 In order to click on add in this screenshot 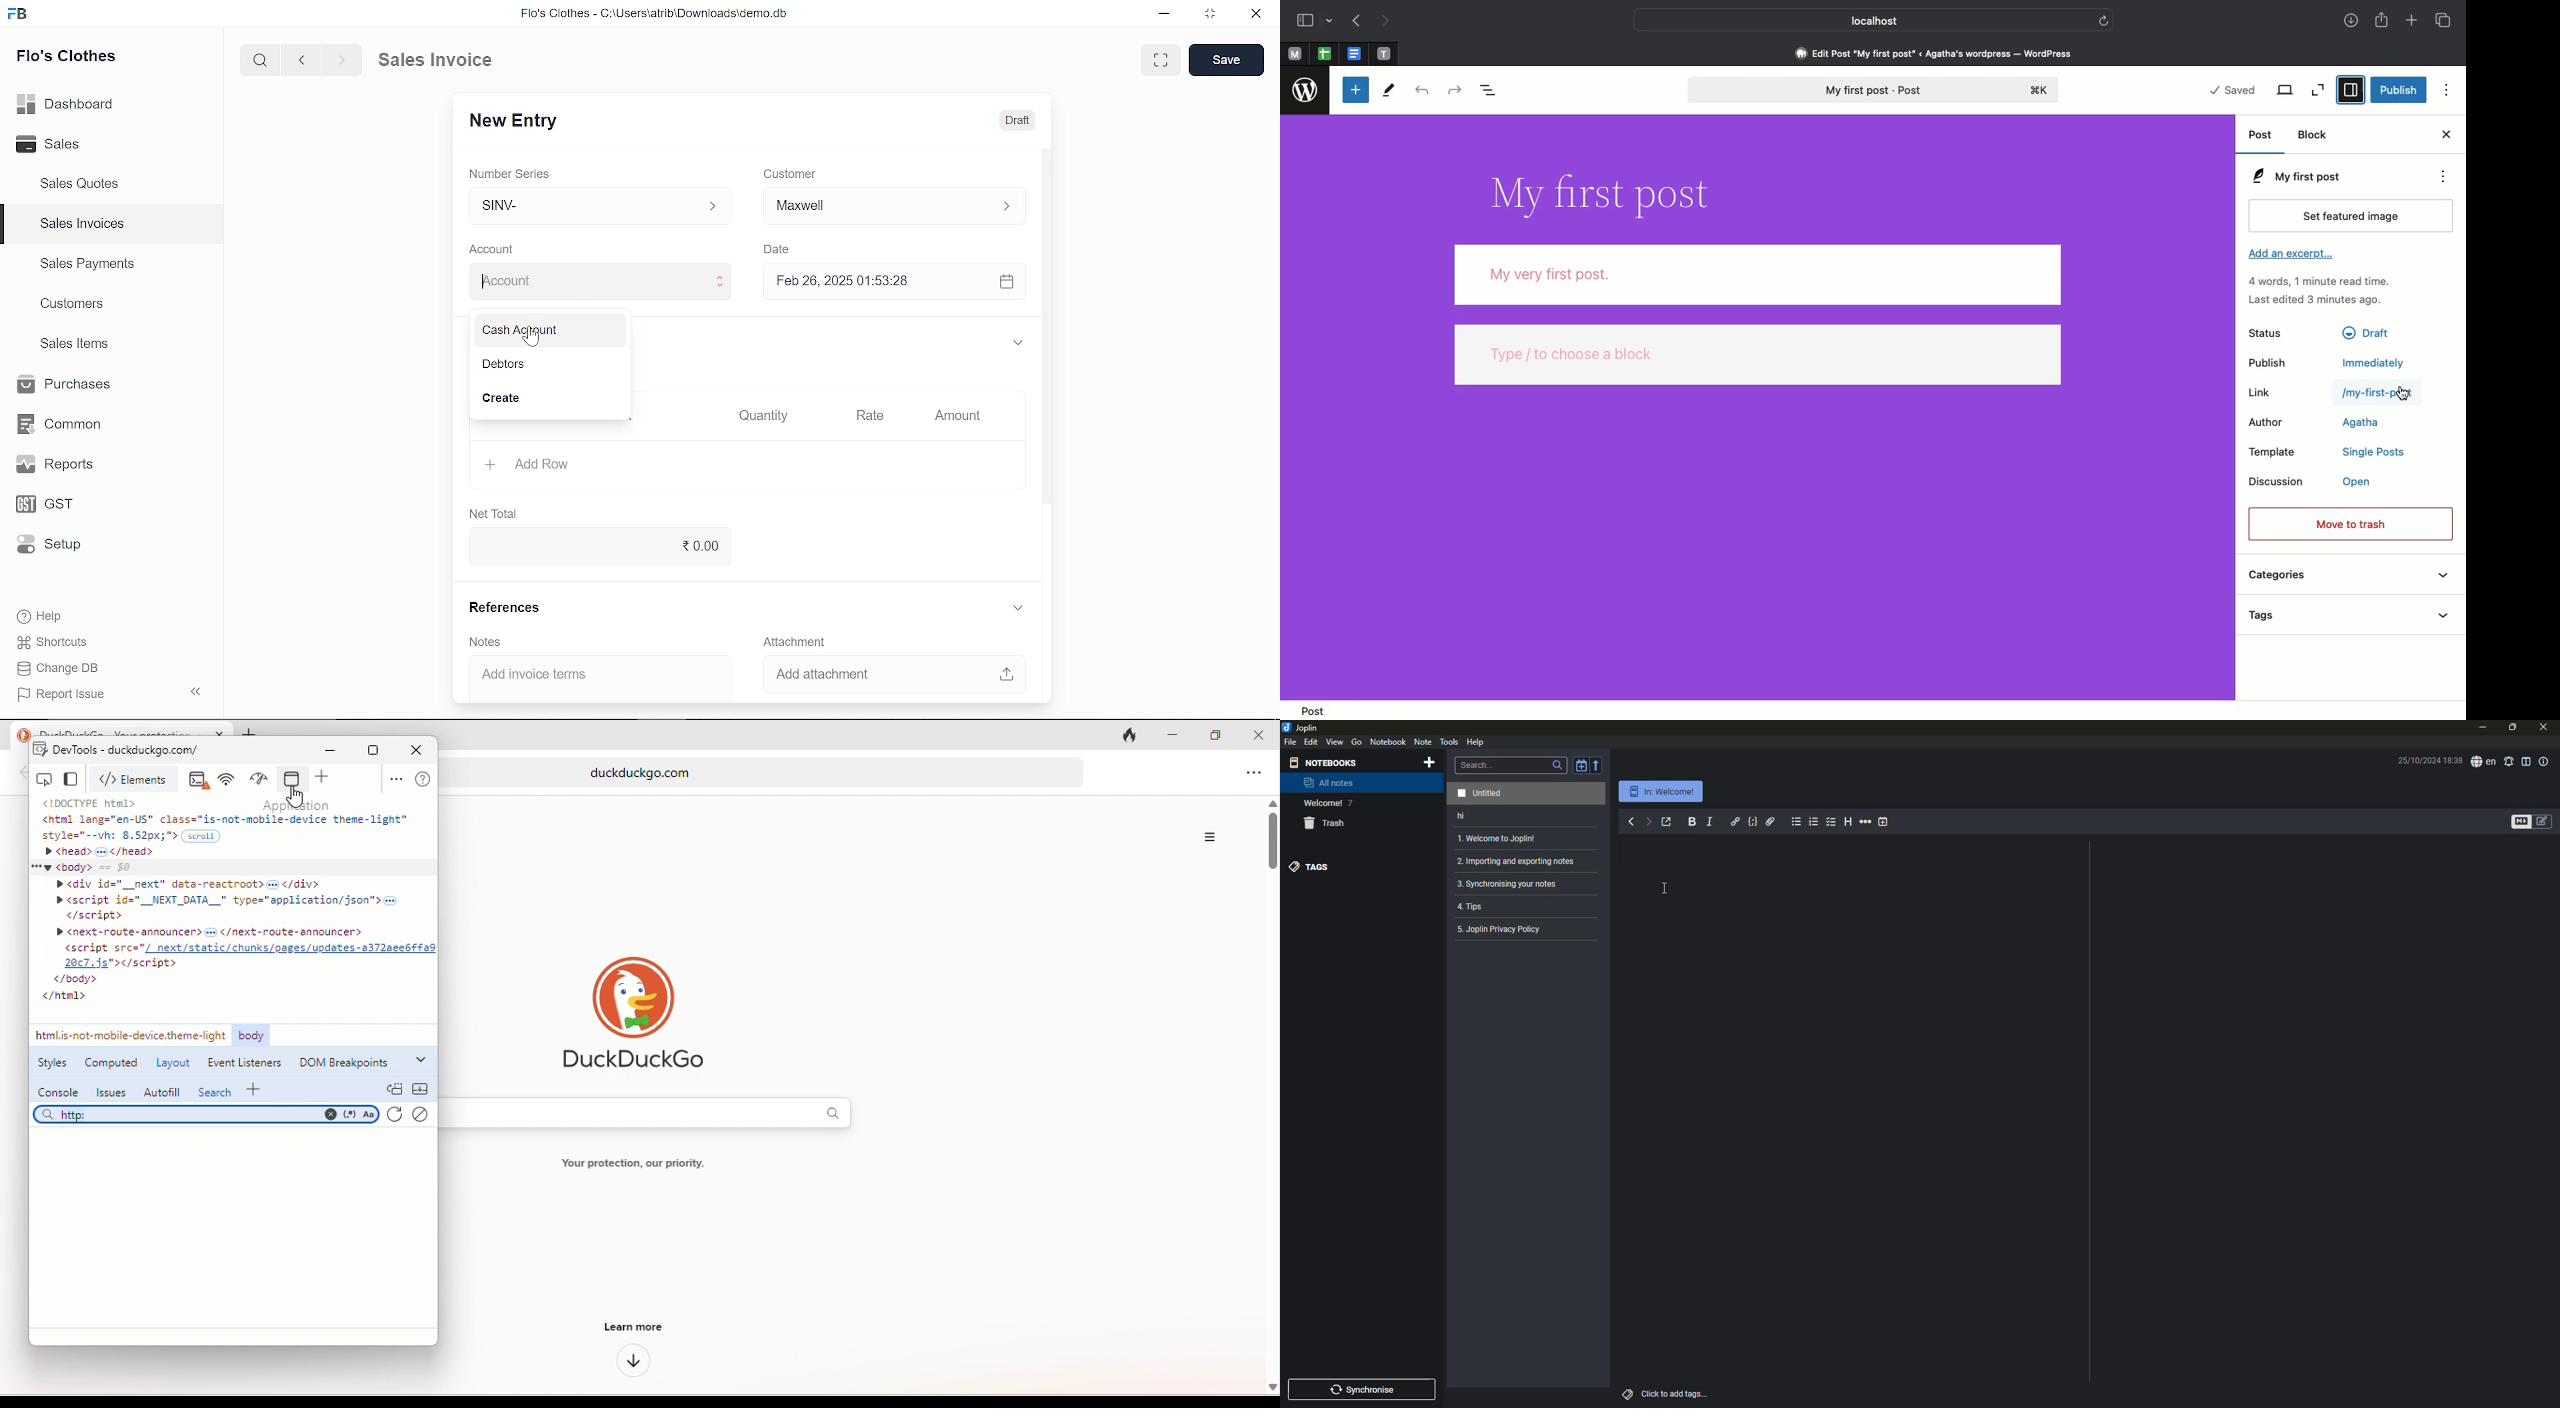, I will do `click(330, 779)`.